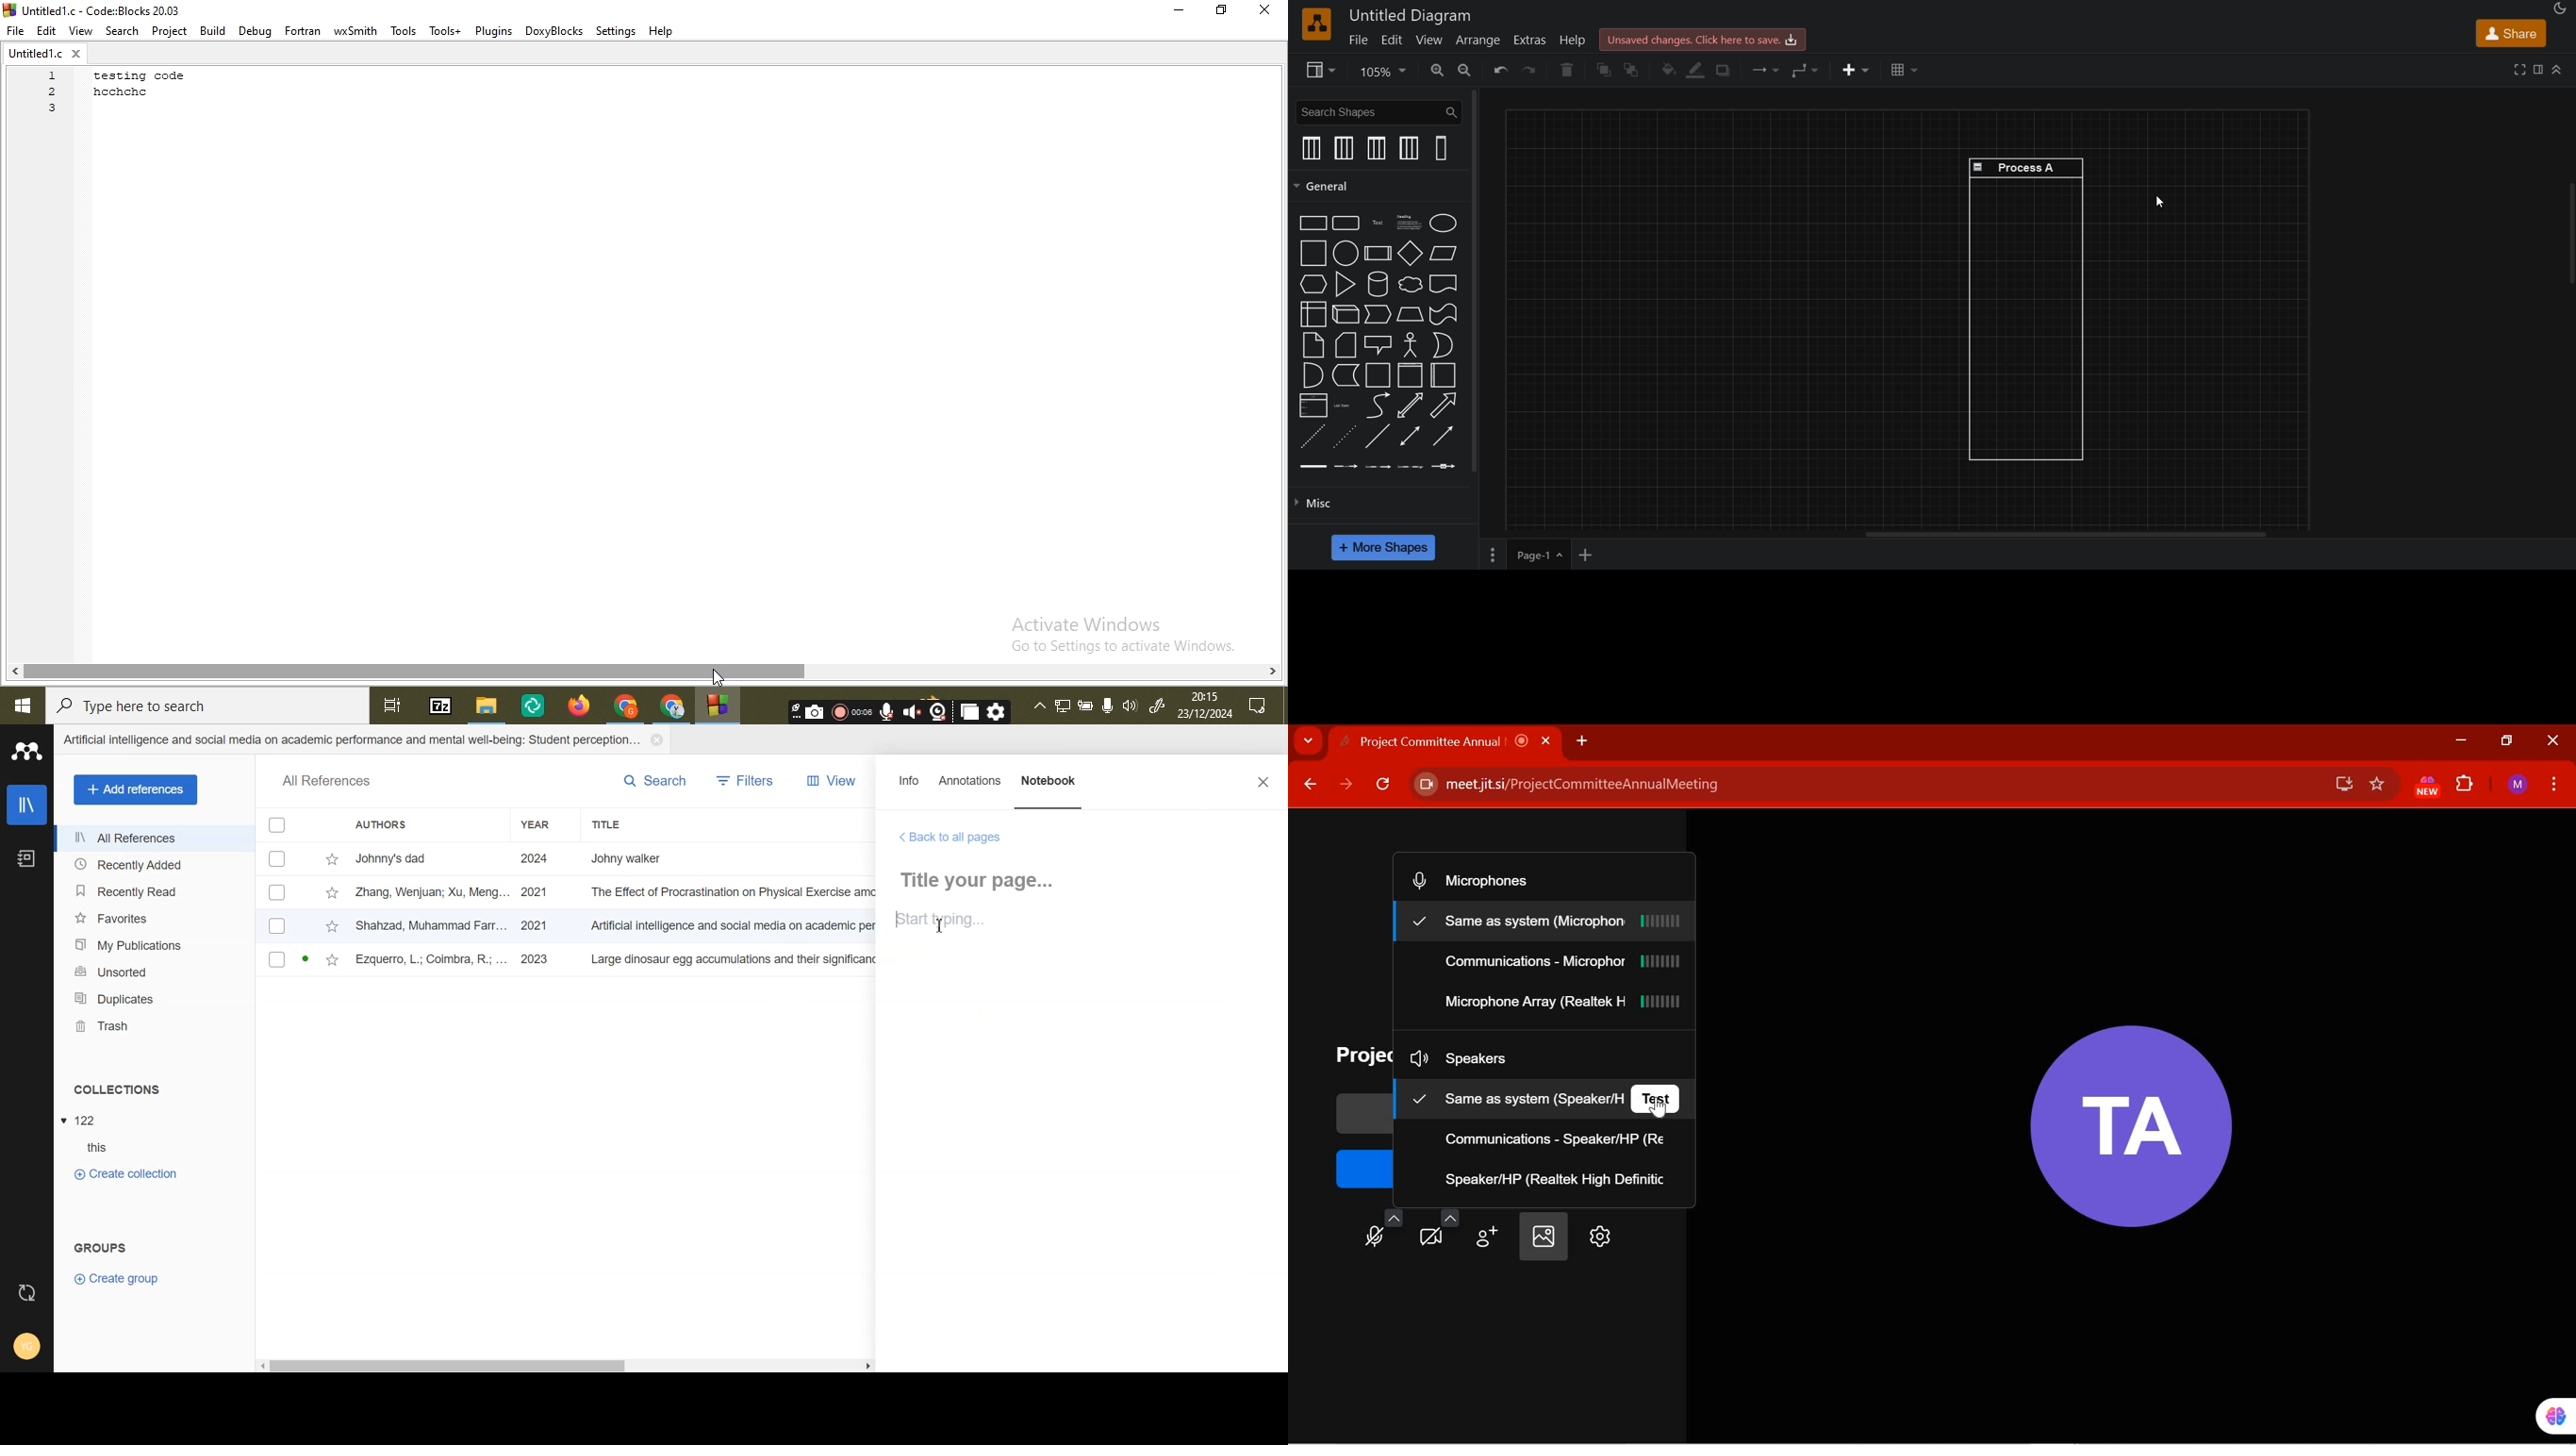 Image resolution: width=2576 pixels, height=1456 pixels. What do you see at coordinates (1311, 254) in the screenshot?
I see `square` at bounding box center [1311, 254].